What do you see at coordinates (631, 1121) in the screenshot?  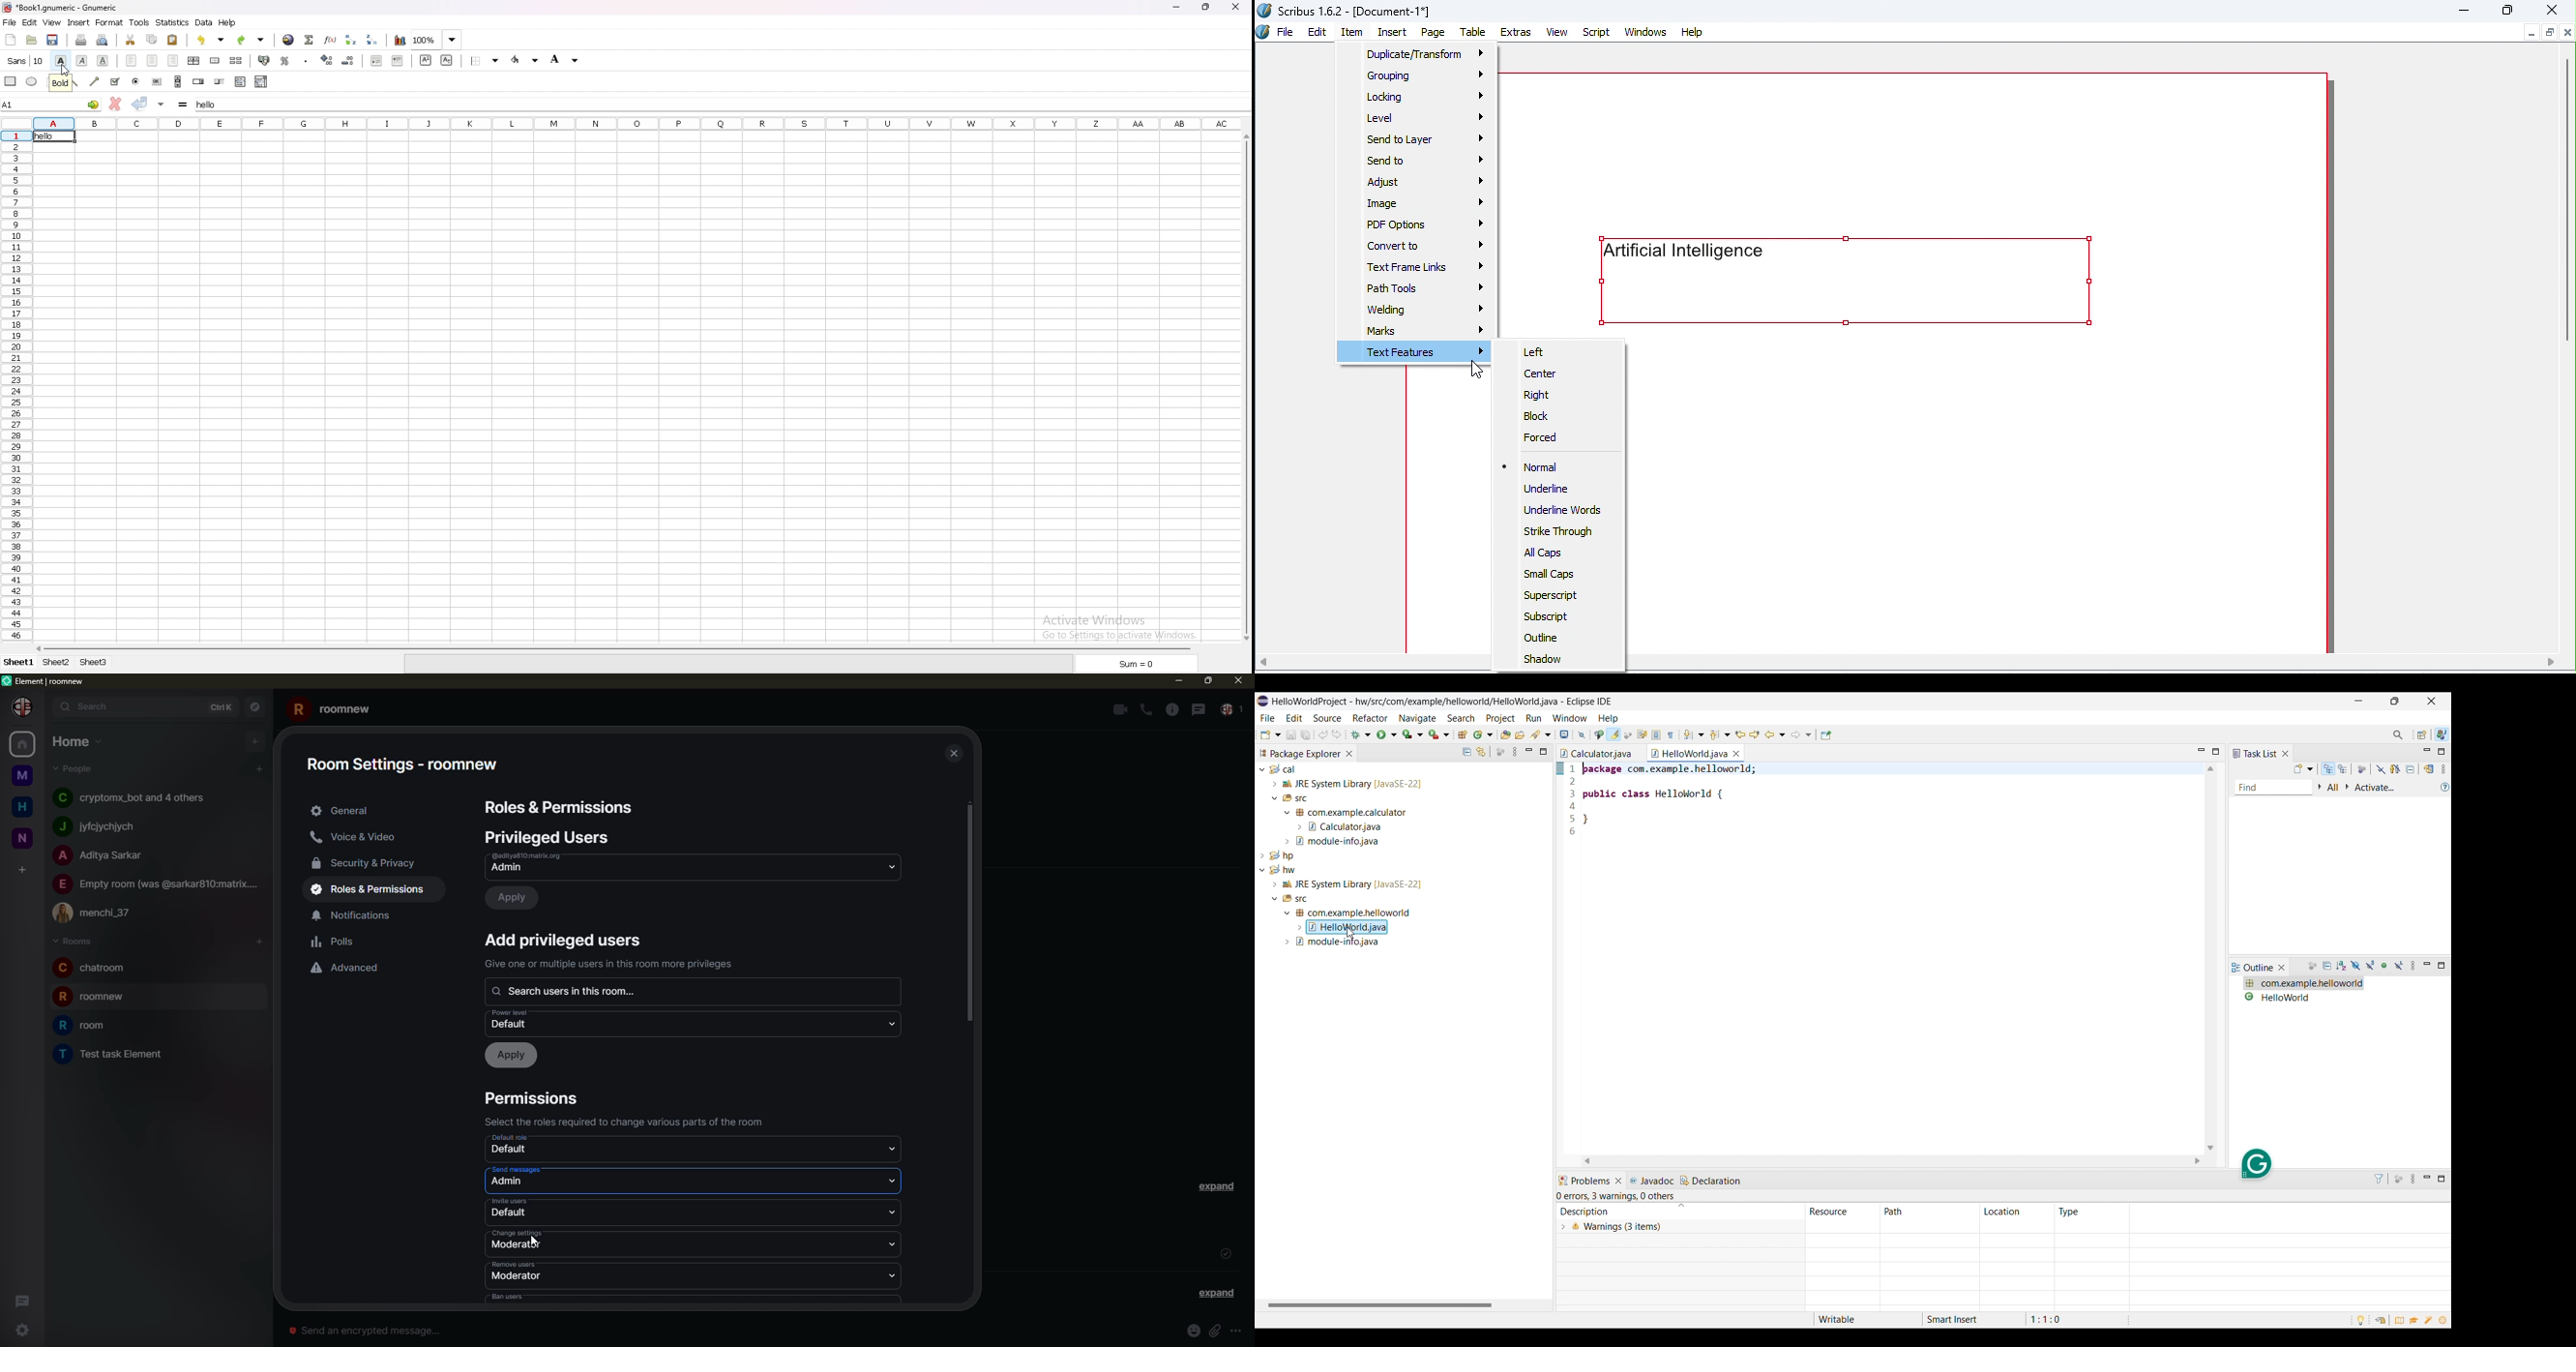 I see `select the roles required` at bounding box center [631, 1121].